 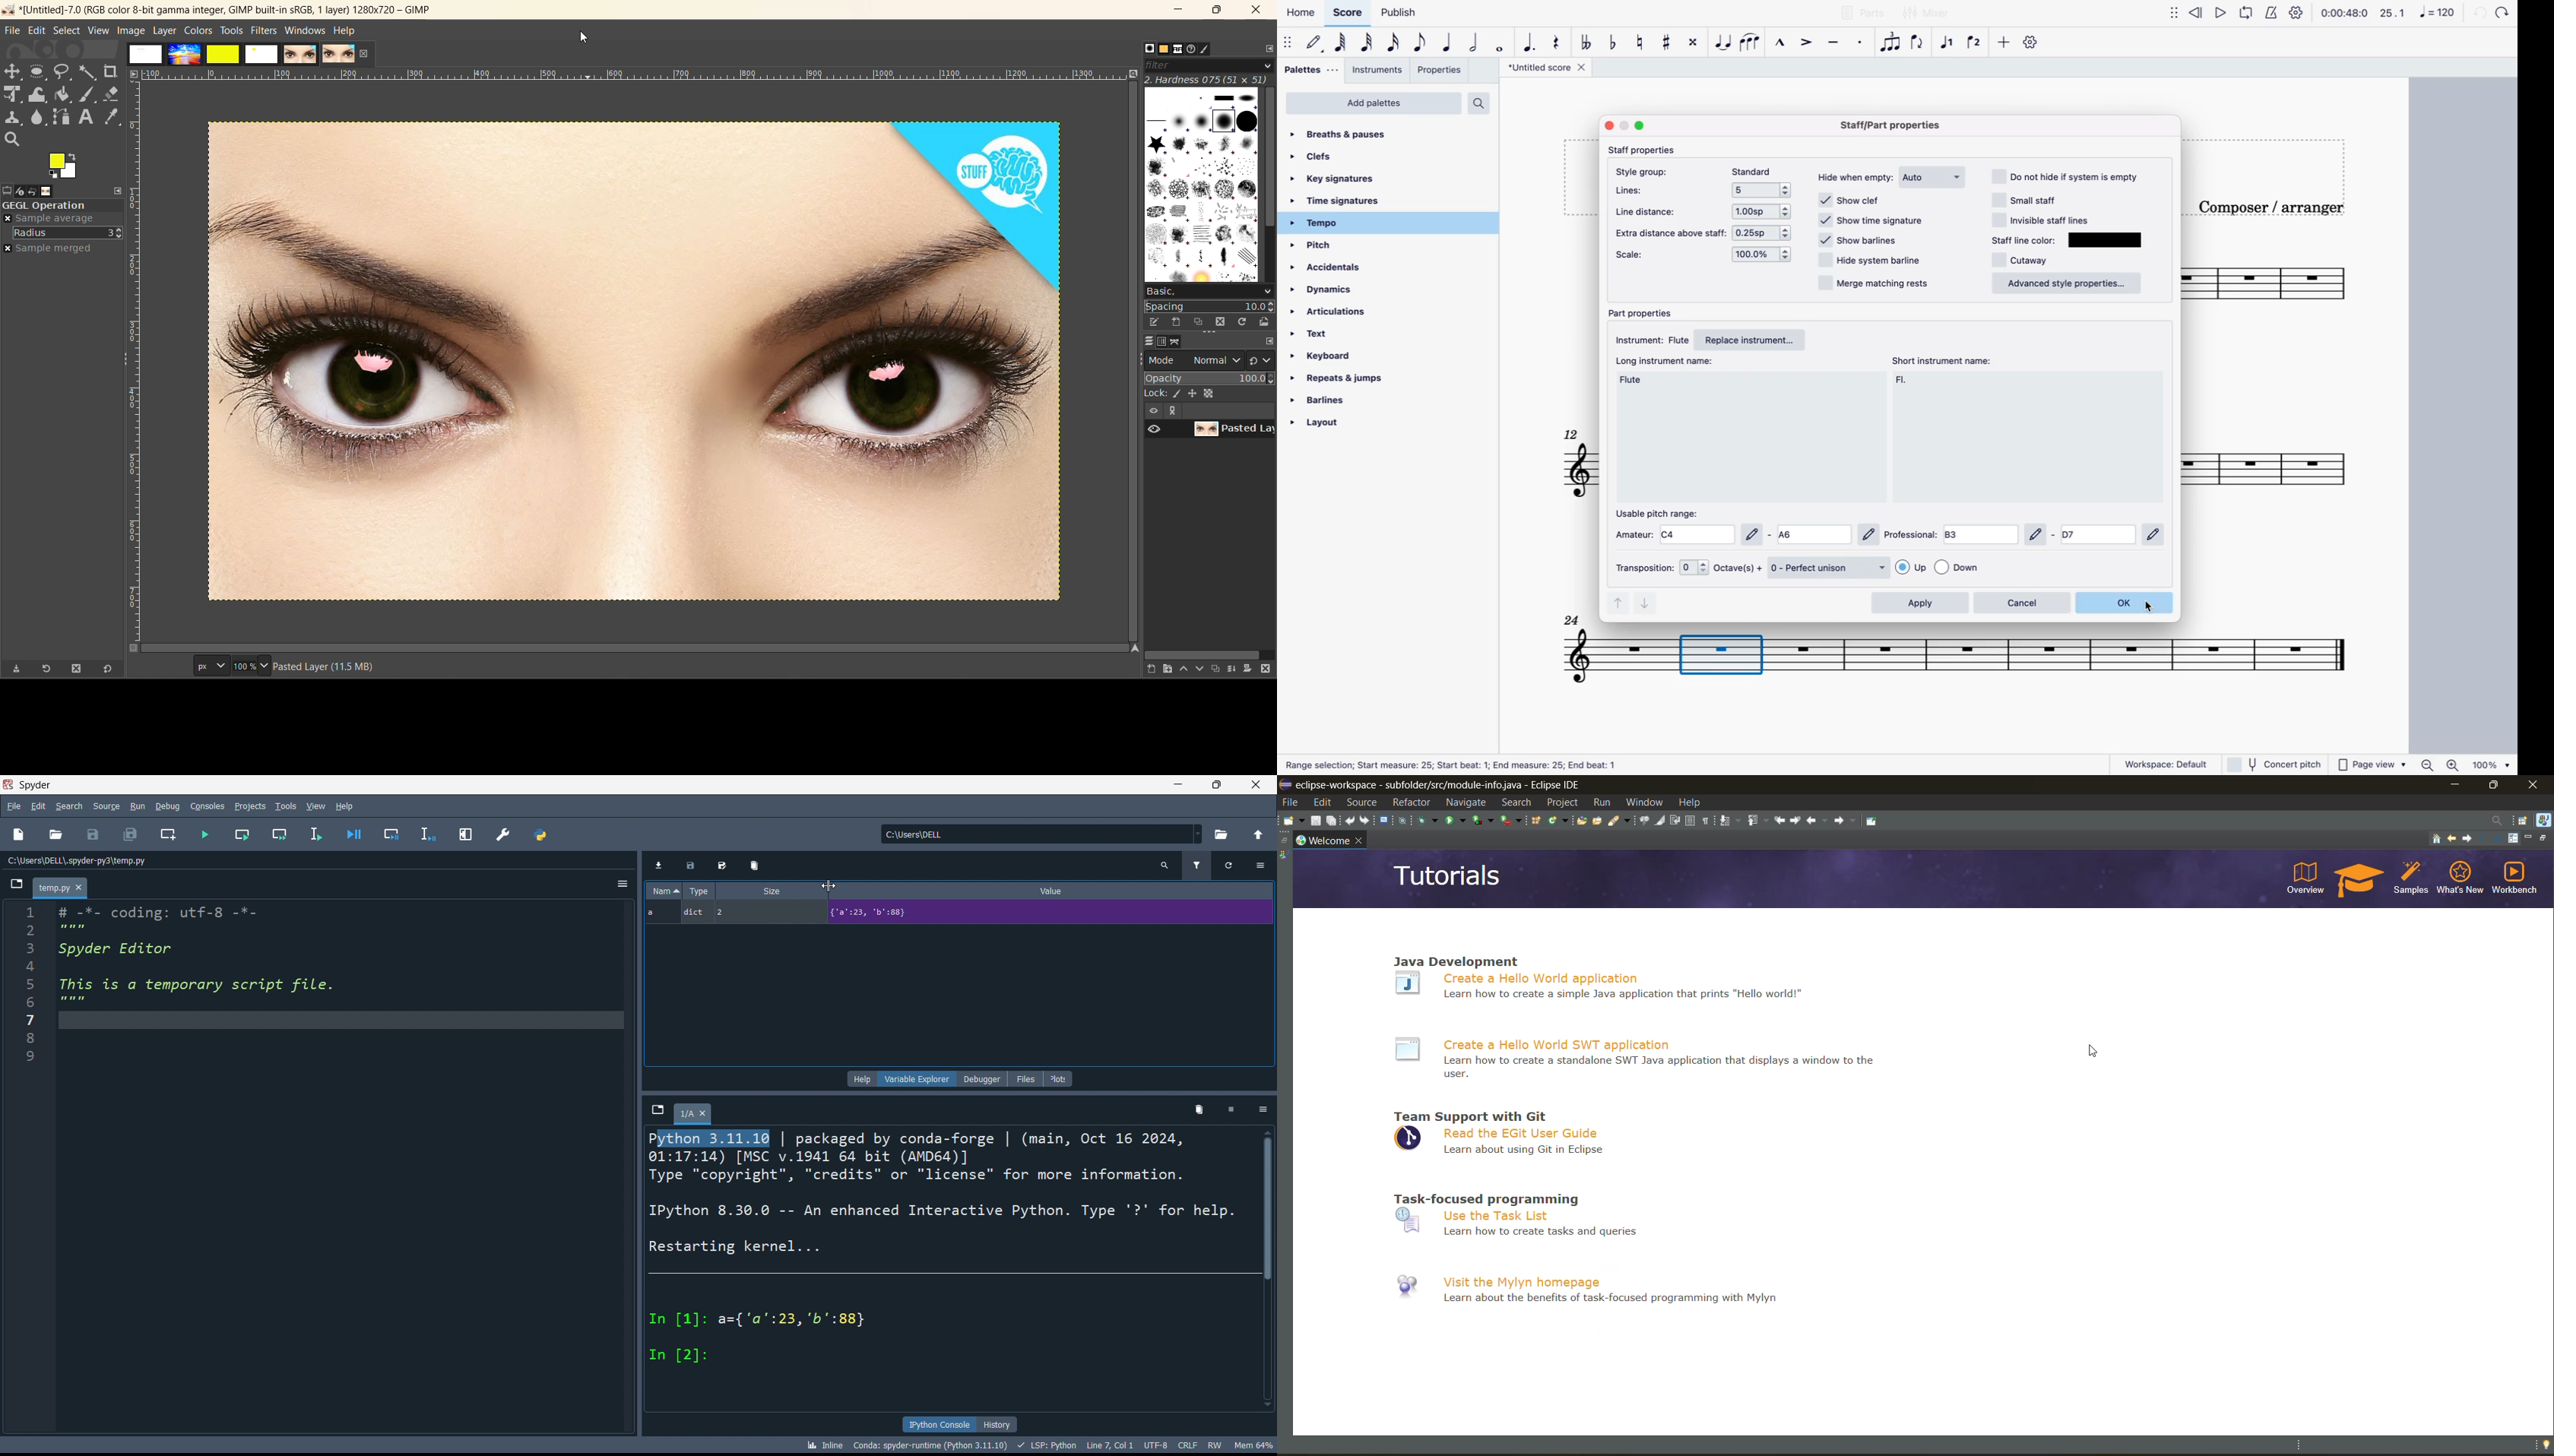 What do you see at coordinates (2022, 602) in the screenshot?
I see `cancel` at bounding box center [2022, 602].